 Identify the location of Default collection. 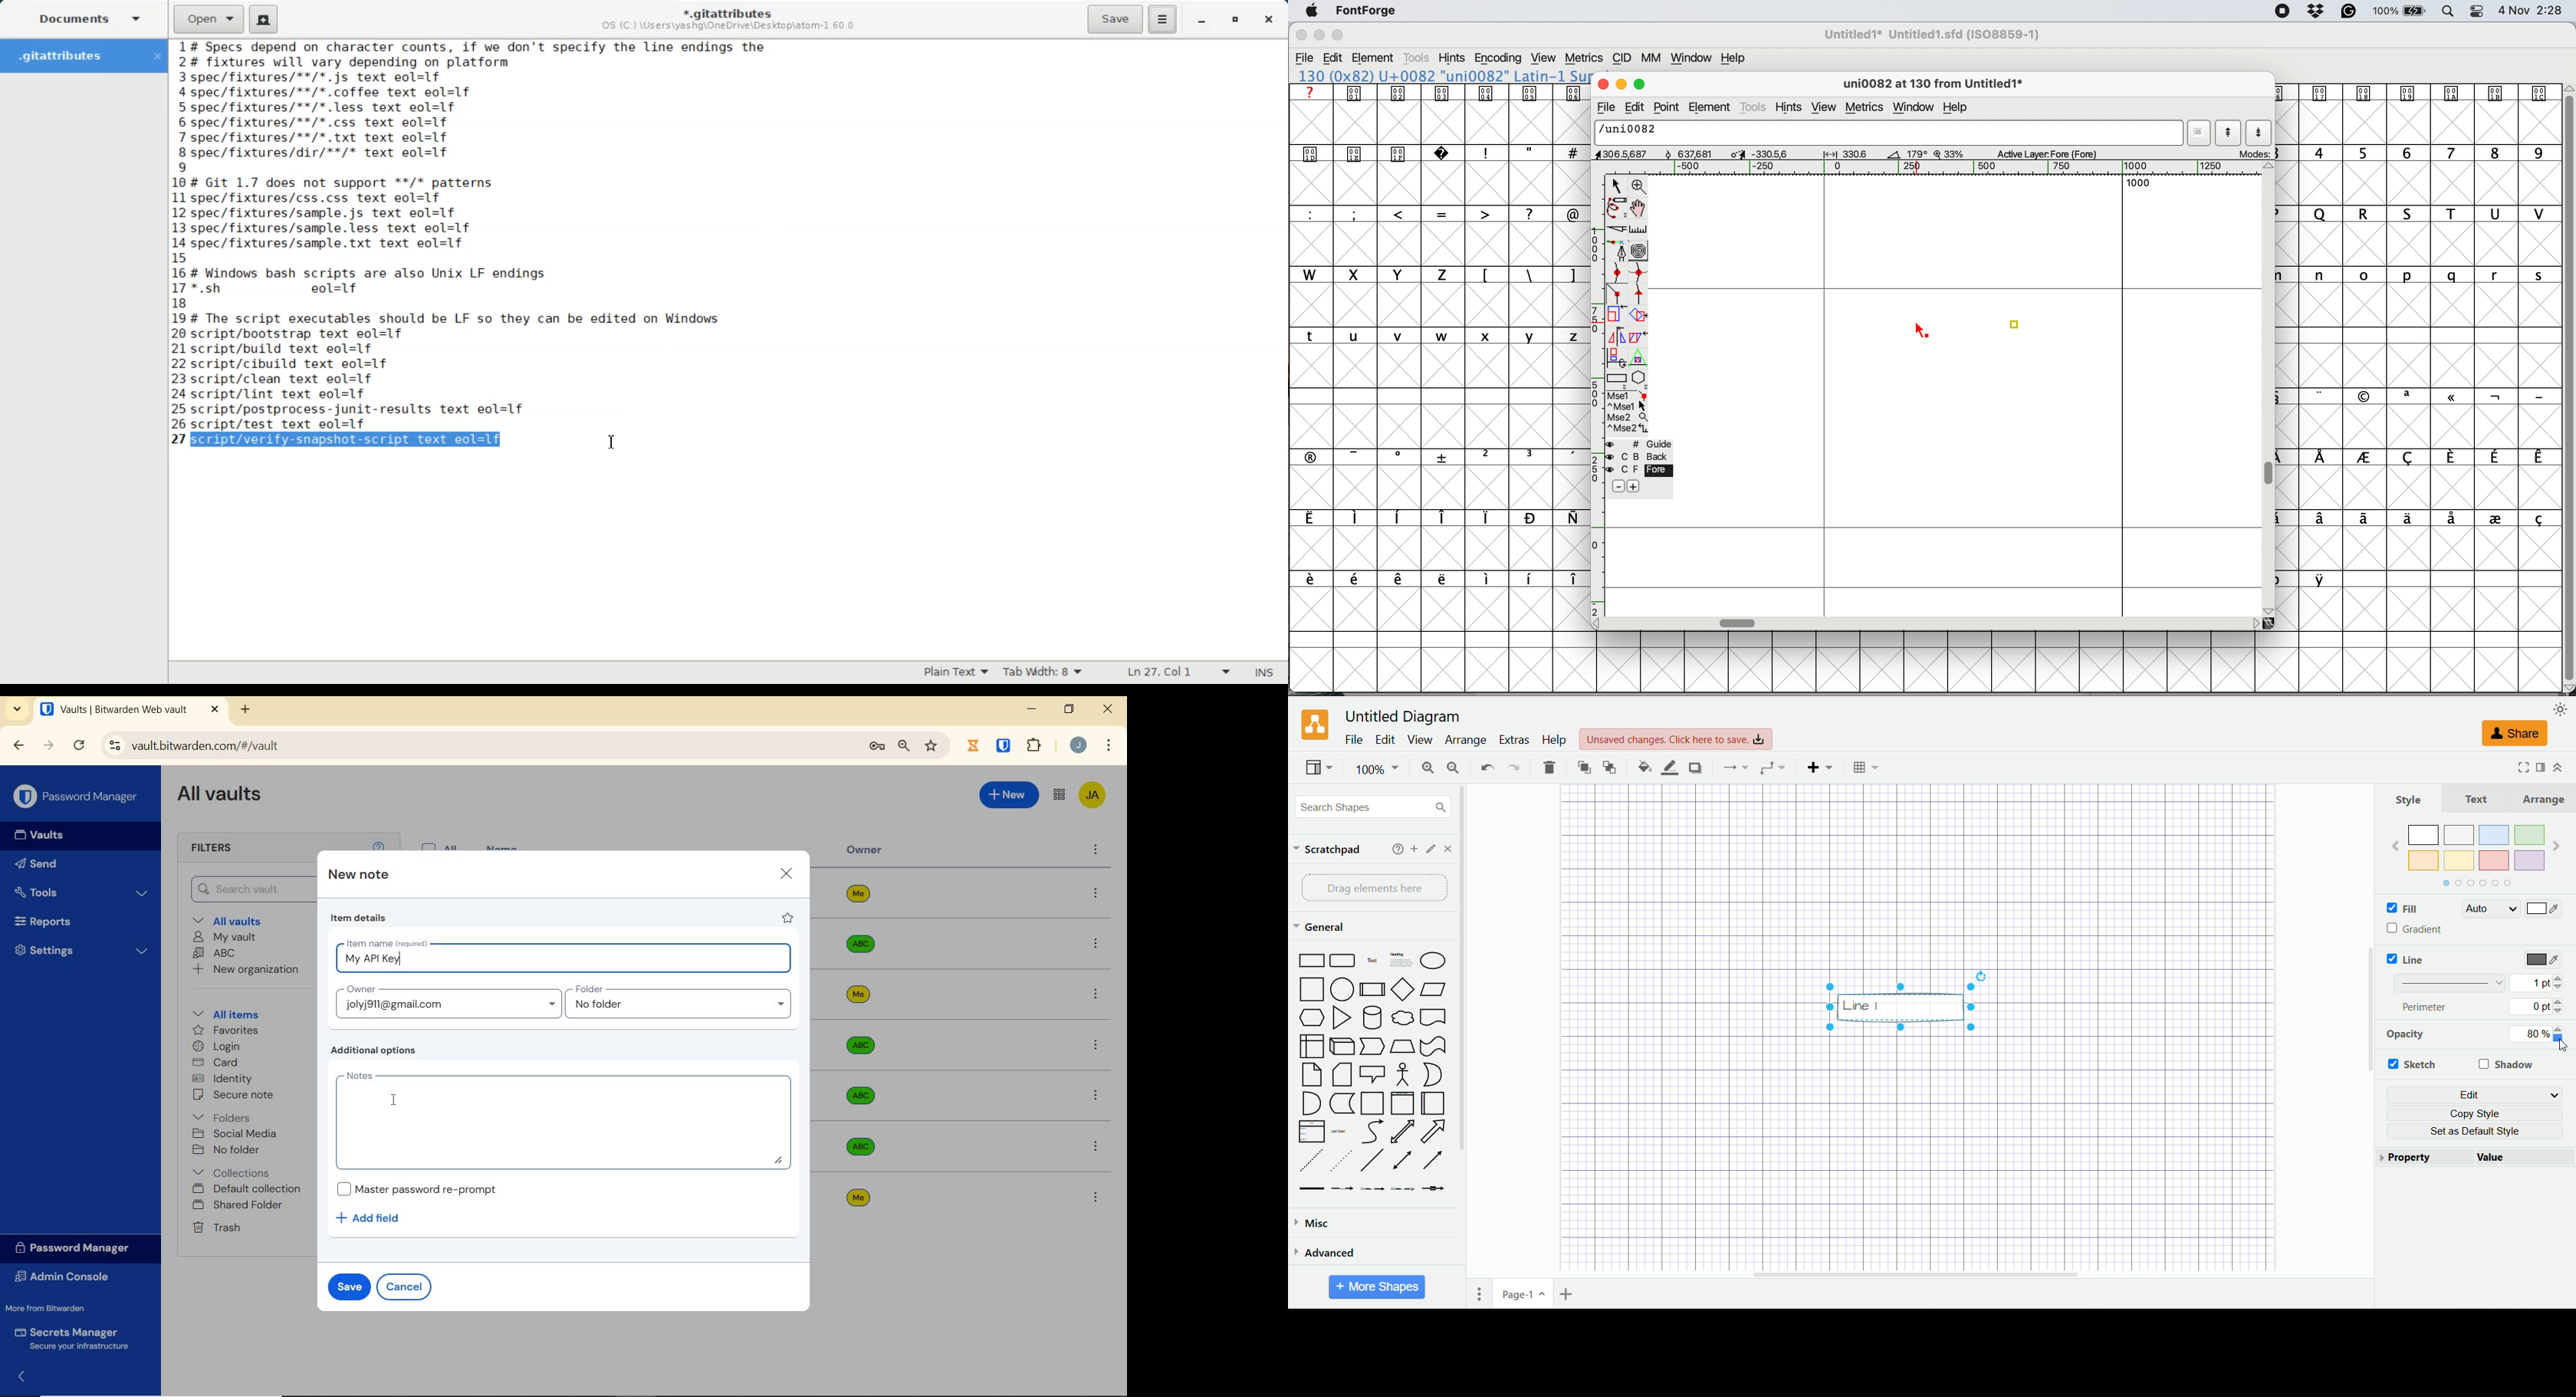
(250, 1190).